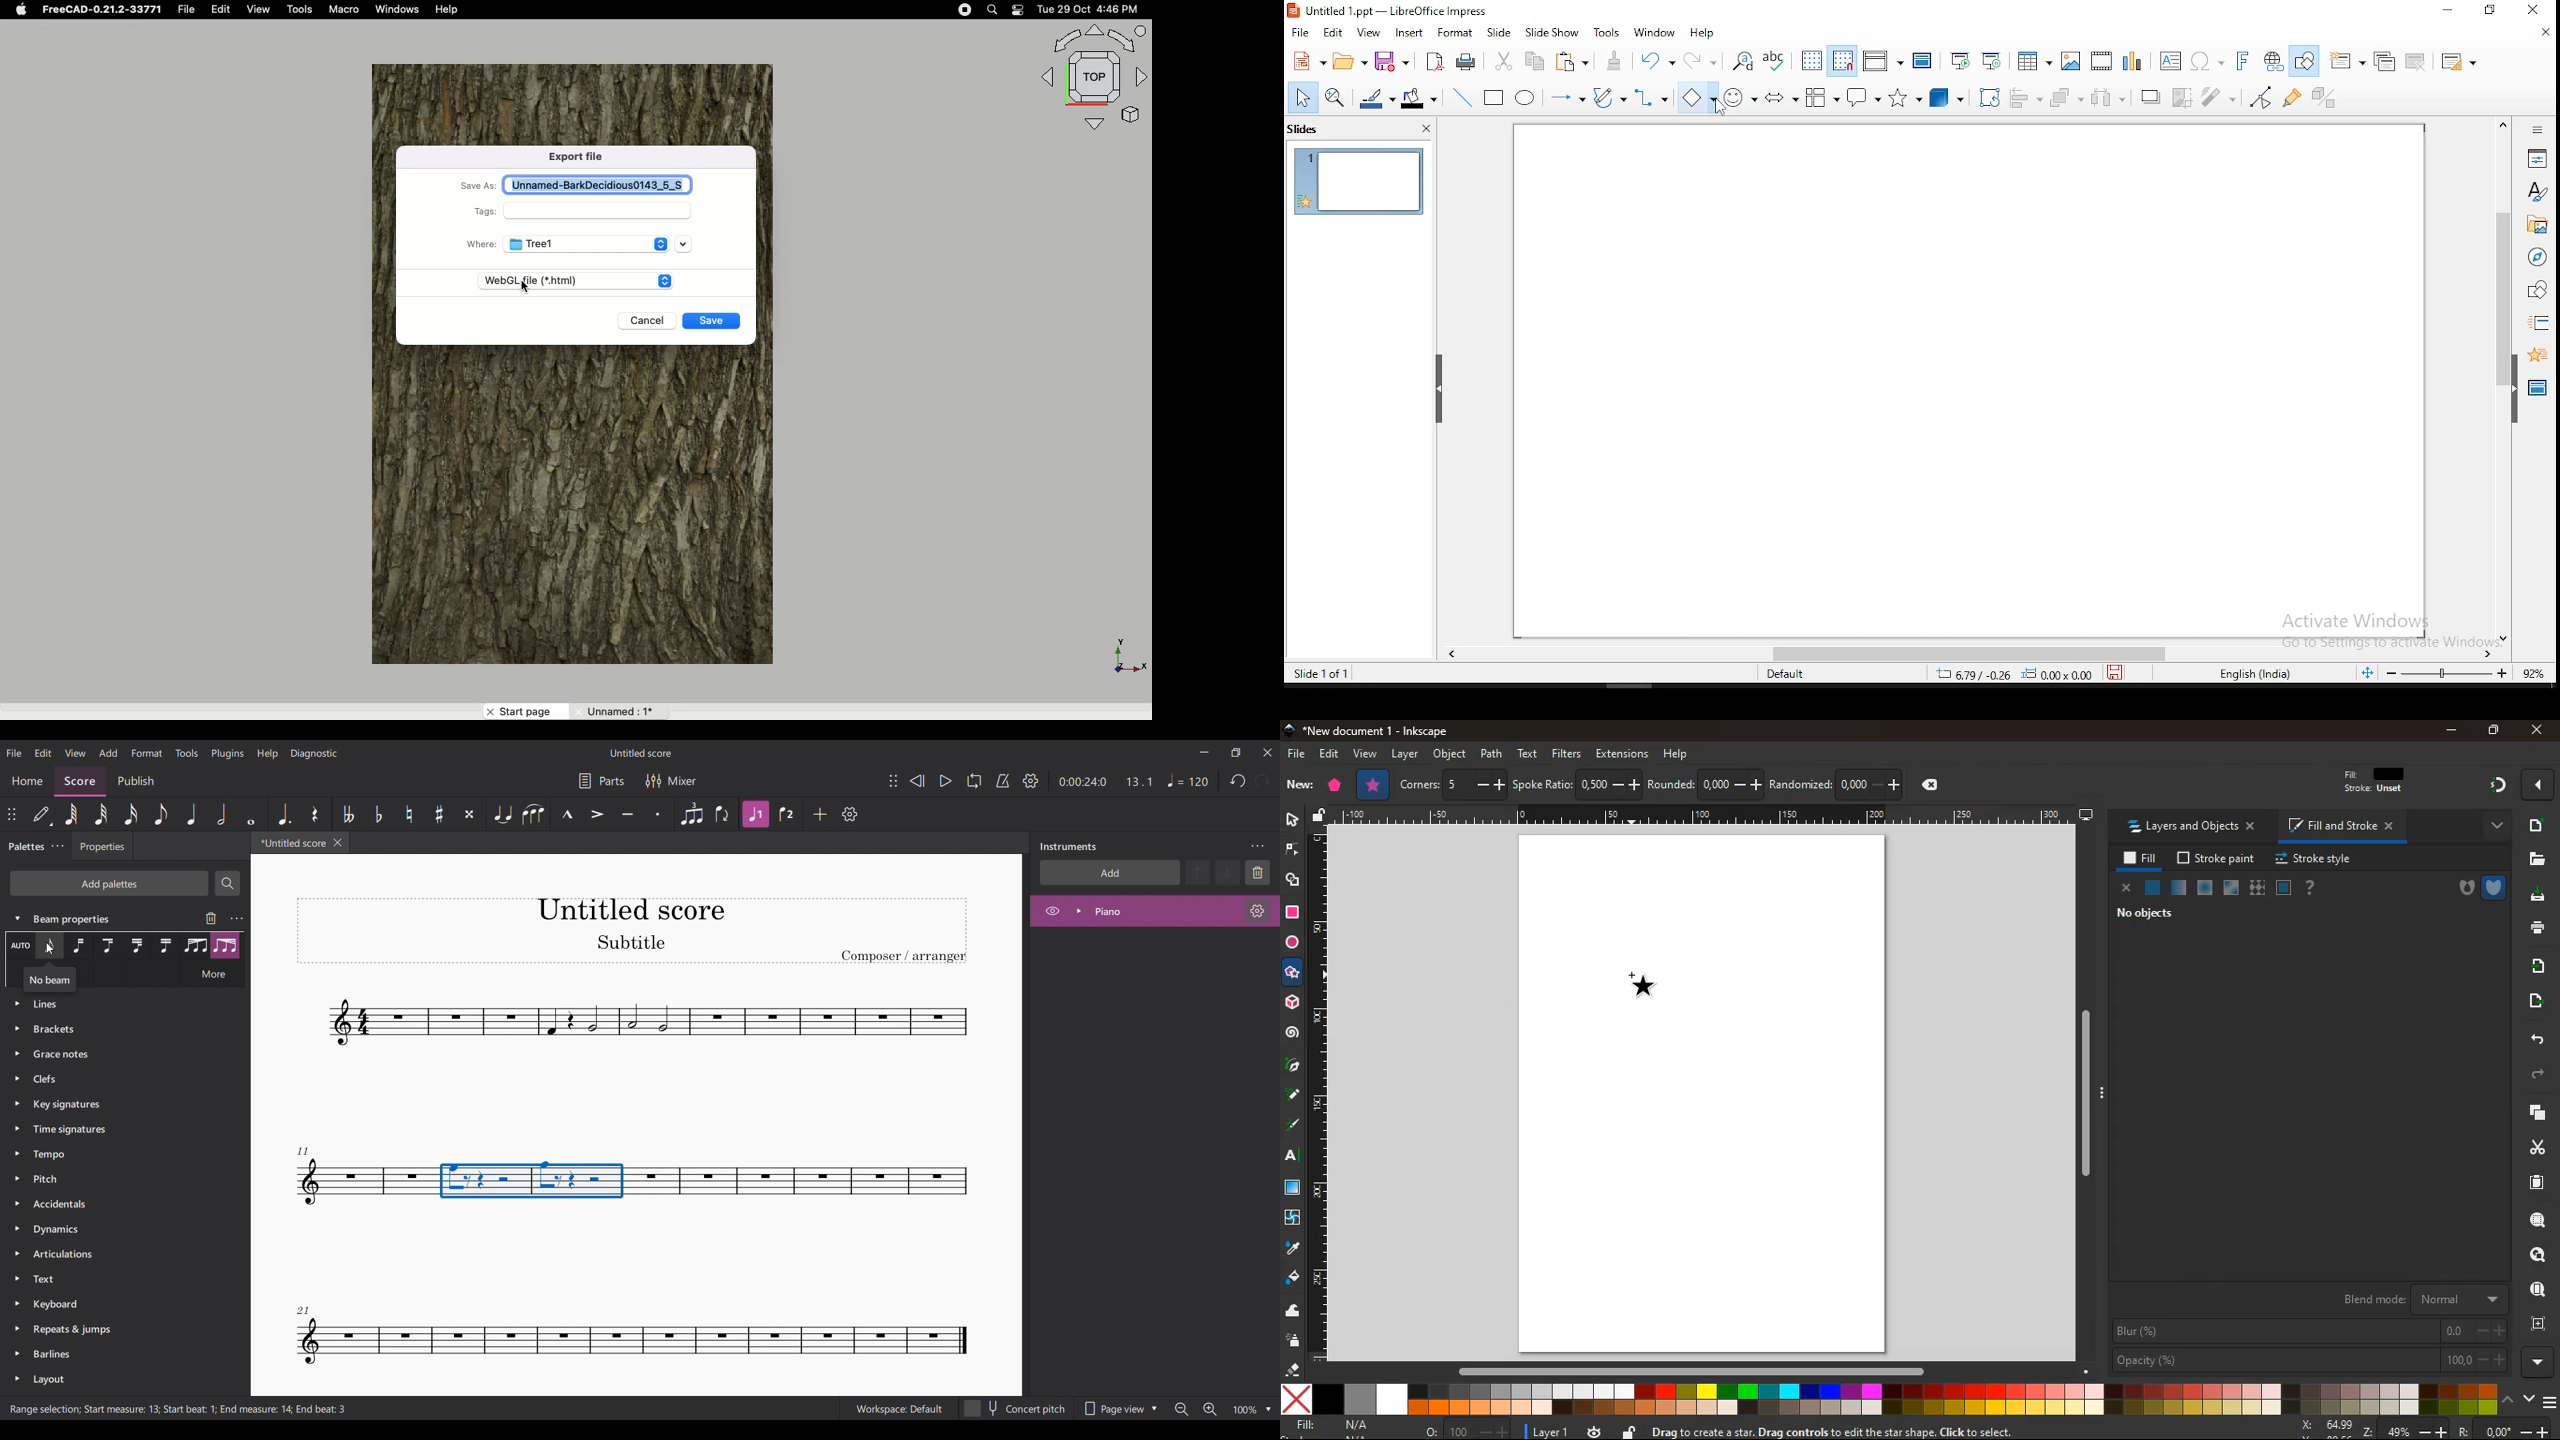 Image resolution: width=2576 pixels, height=1456 pixels. Describe the element at coordinates (119, 947) in the screenshot. I see `Lines` at that location.